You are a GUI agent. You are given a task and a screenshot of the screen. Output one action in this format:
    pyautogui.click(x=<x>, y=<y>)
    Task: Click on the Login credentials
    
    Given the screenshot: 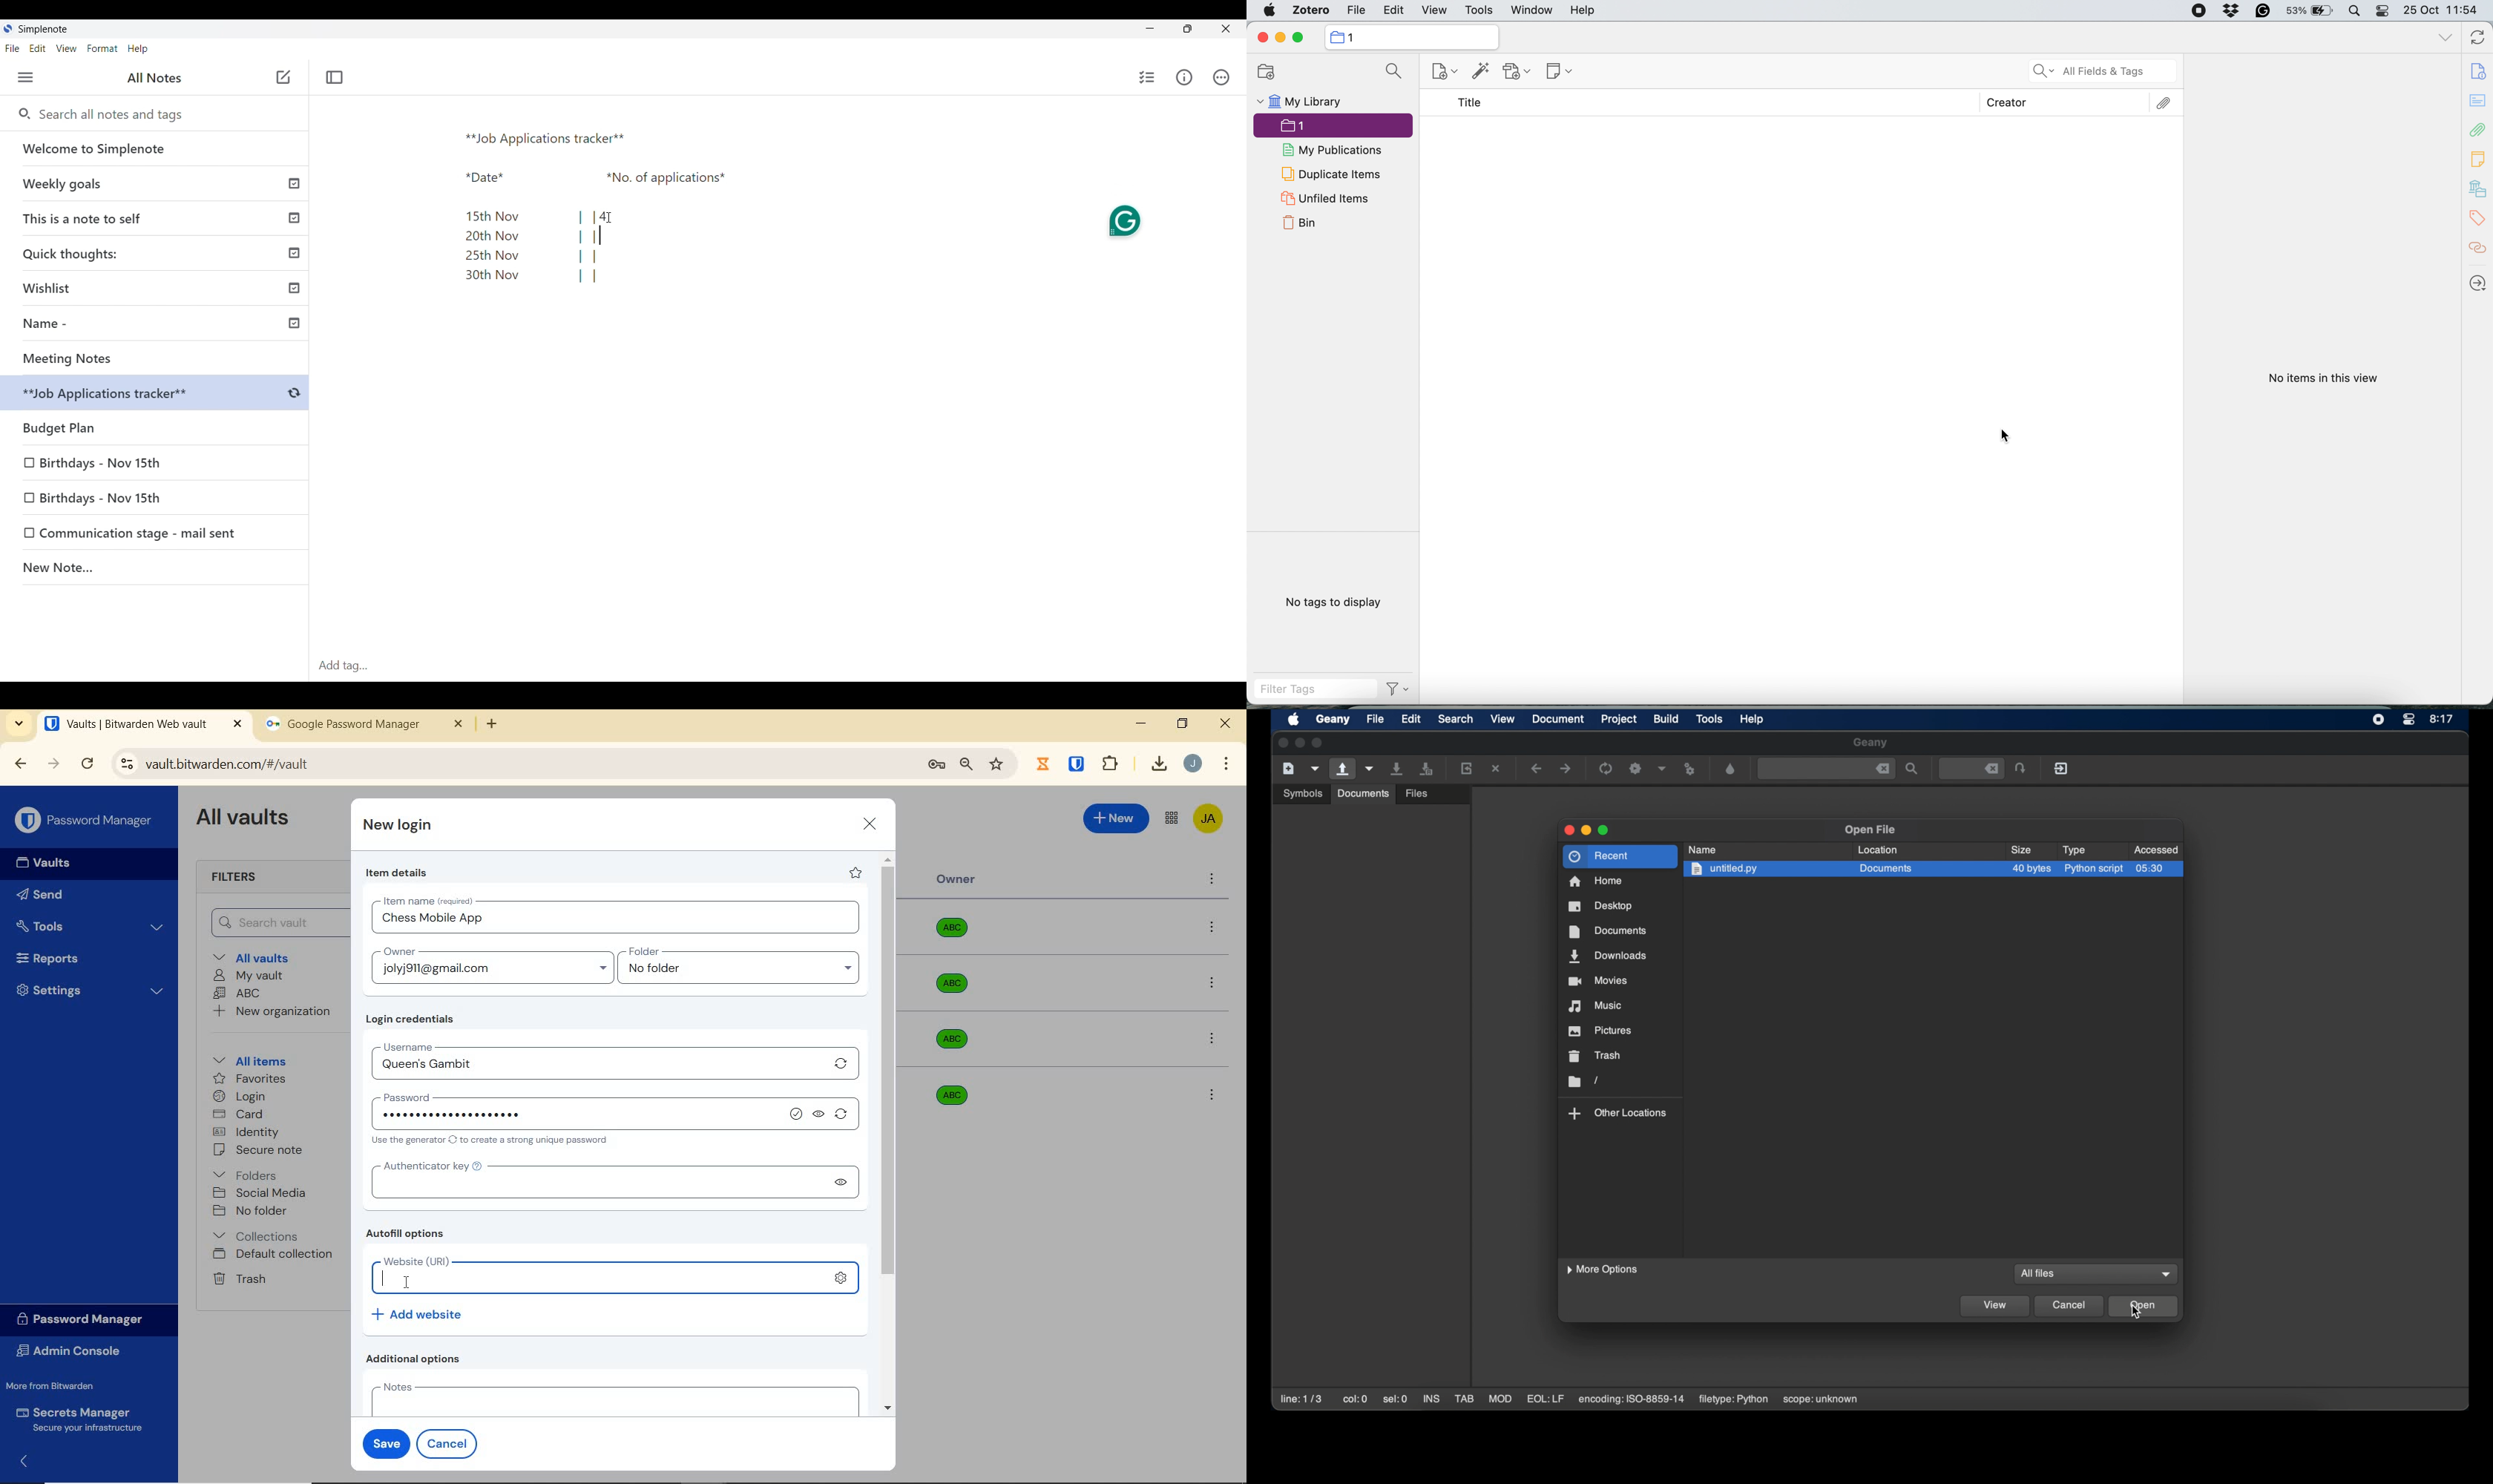 What is the action you would take?
    pyautogui.click(x=413, y=1020)
    